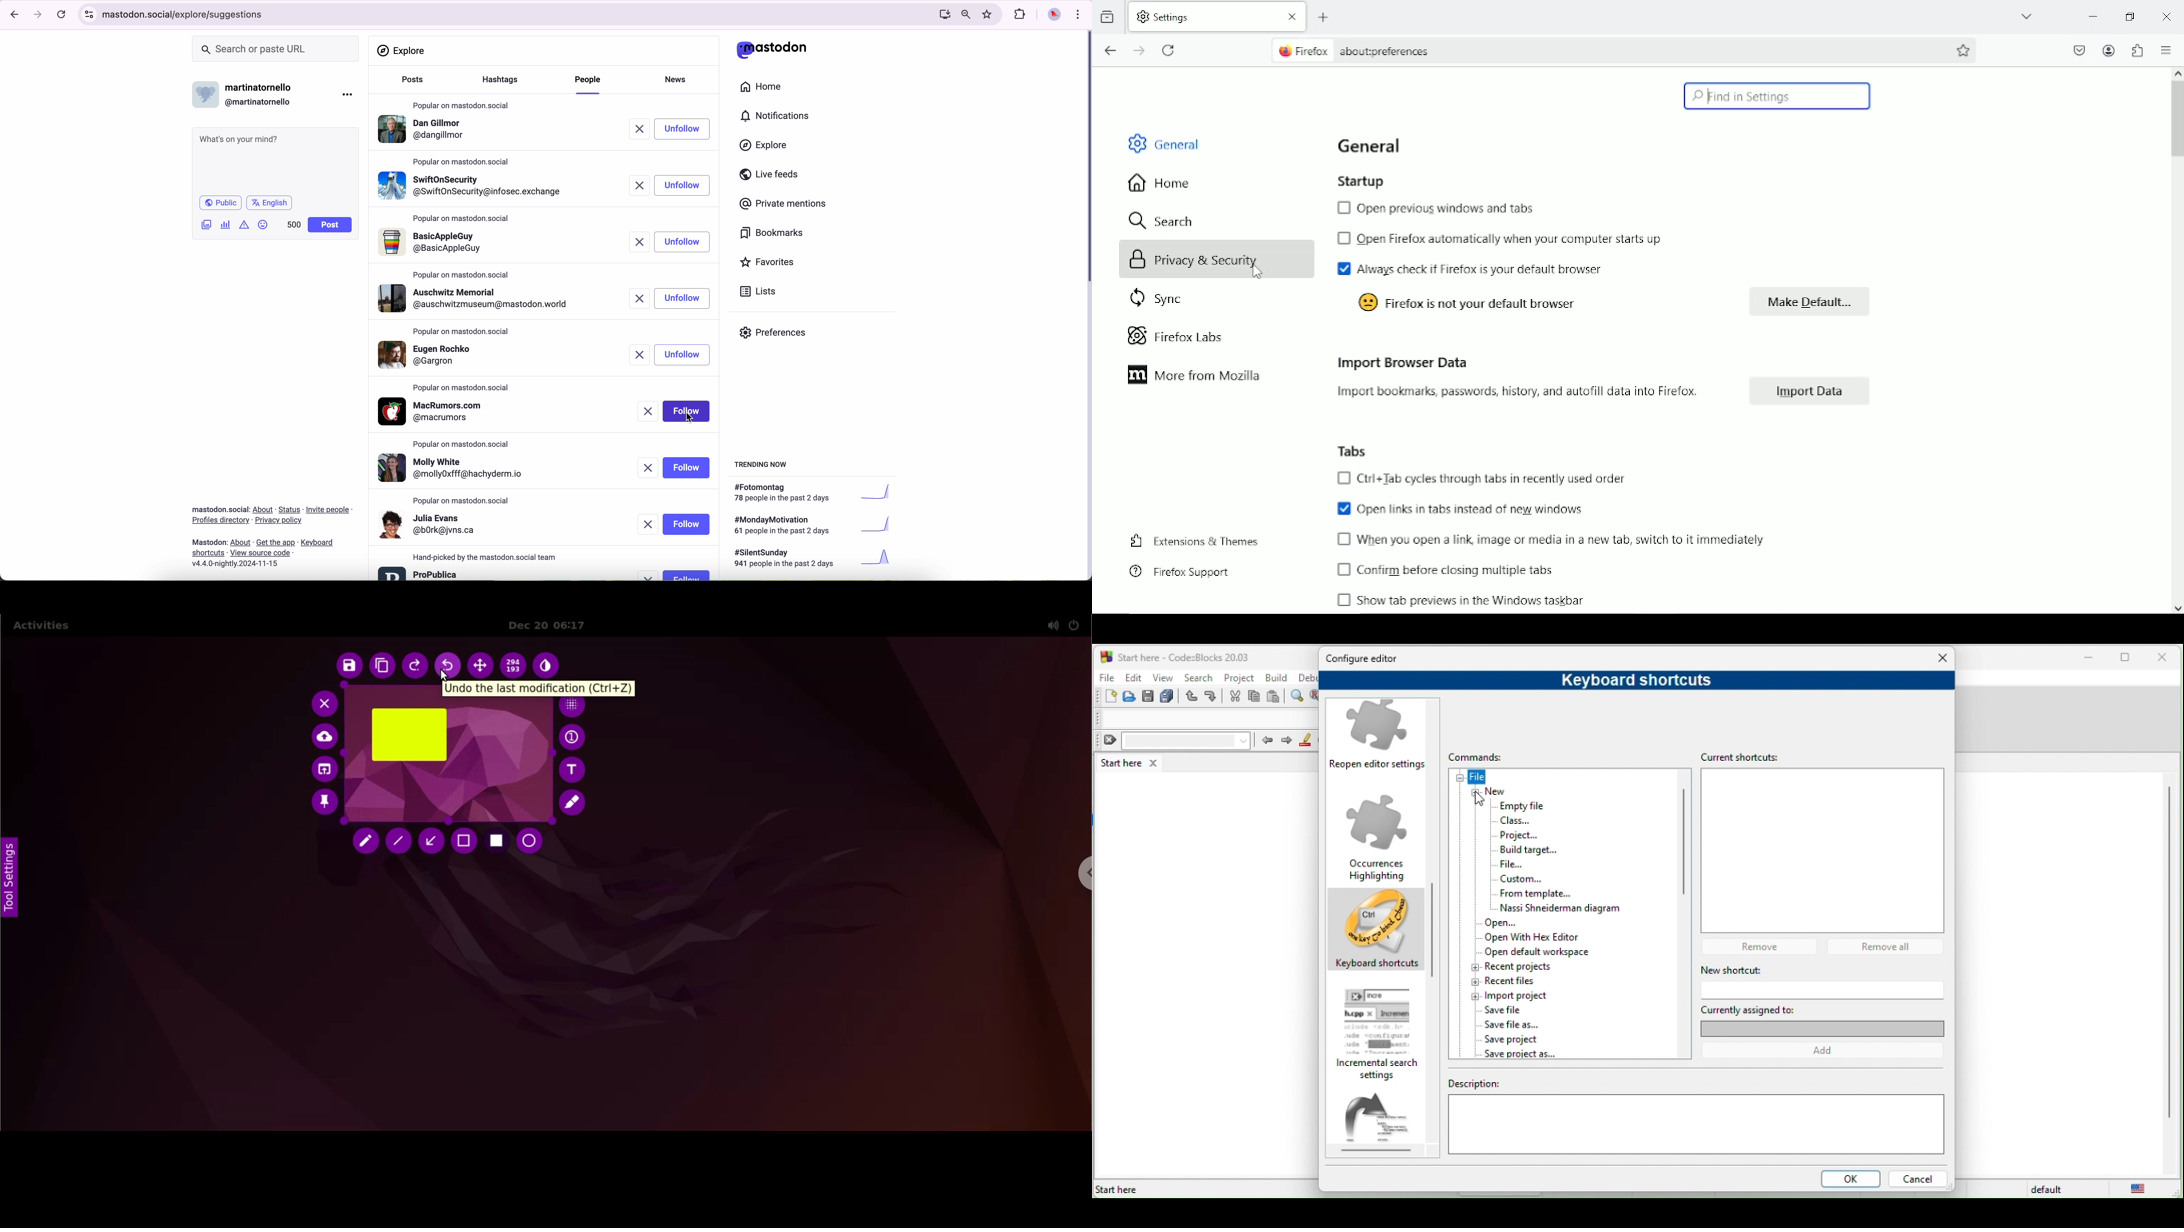  What do you see at coordinates (1286, 741) in the screenshot?
I see `next ` at bounding box center [1286, 741].